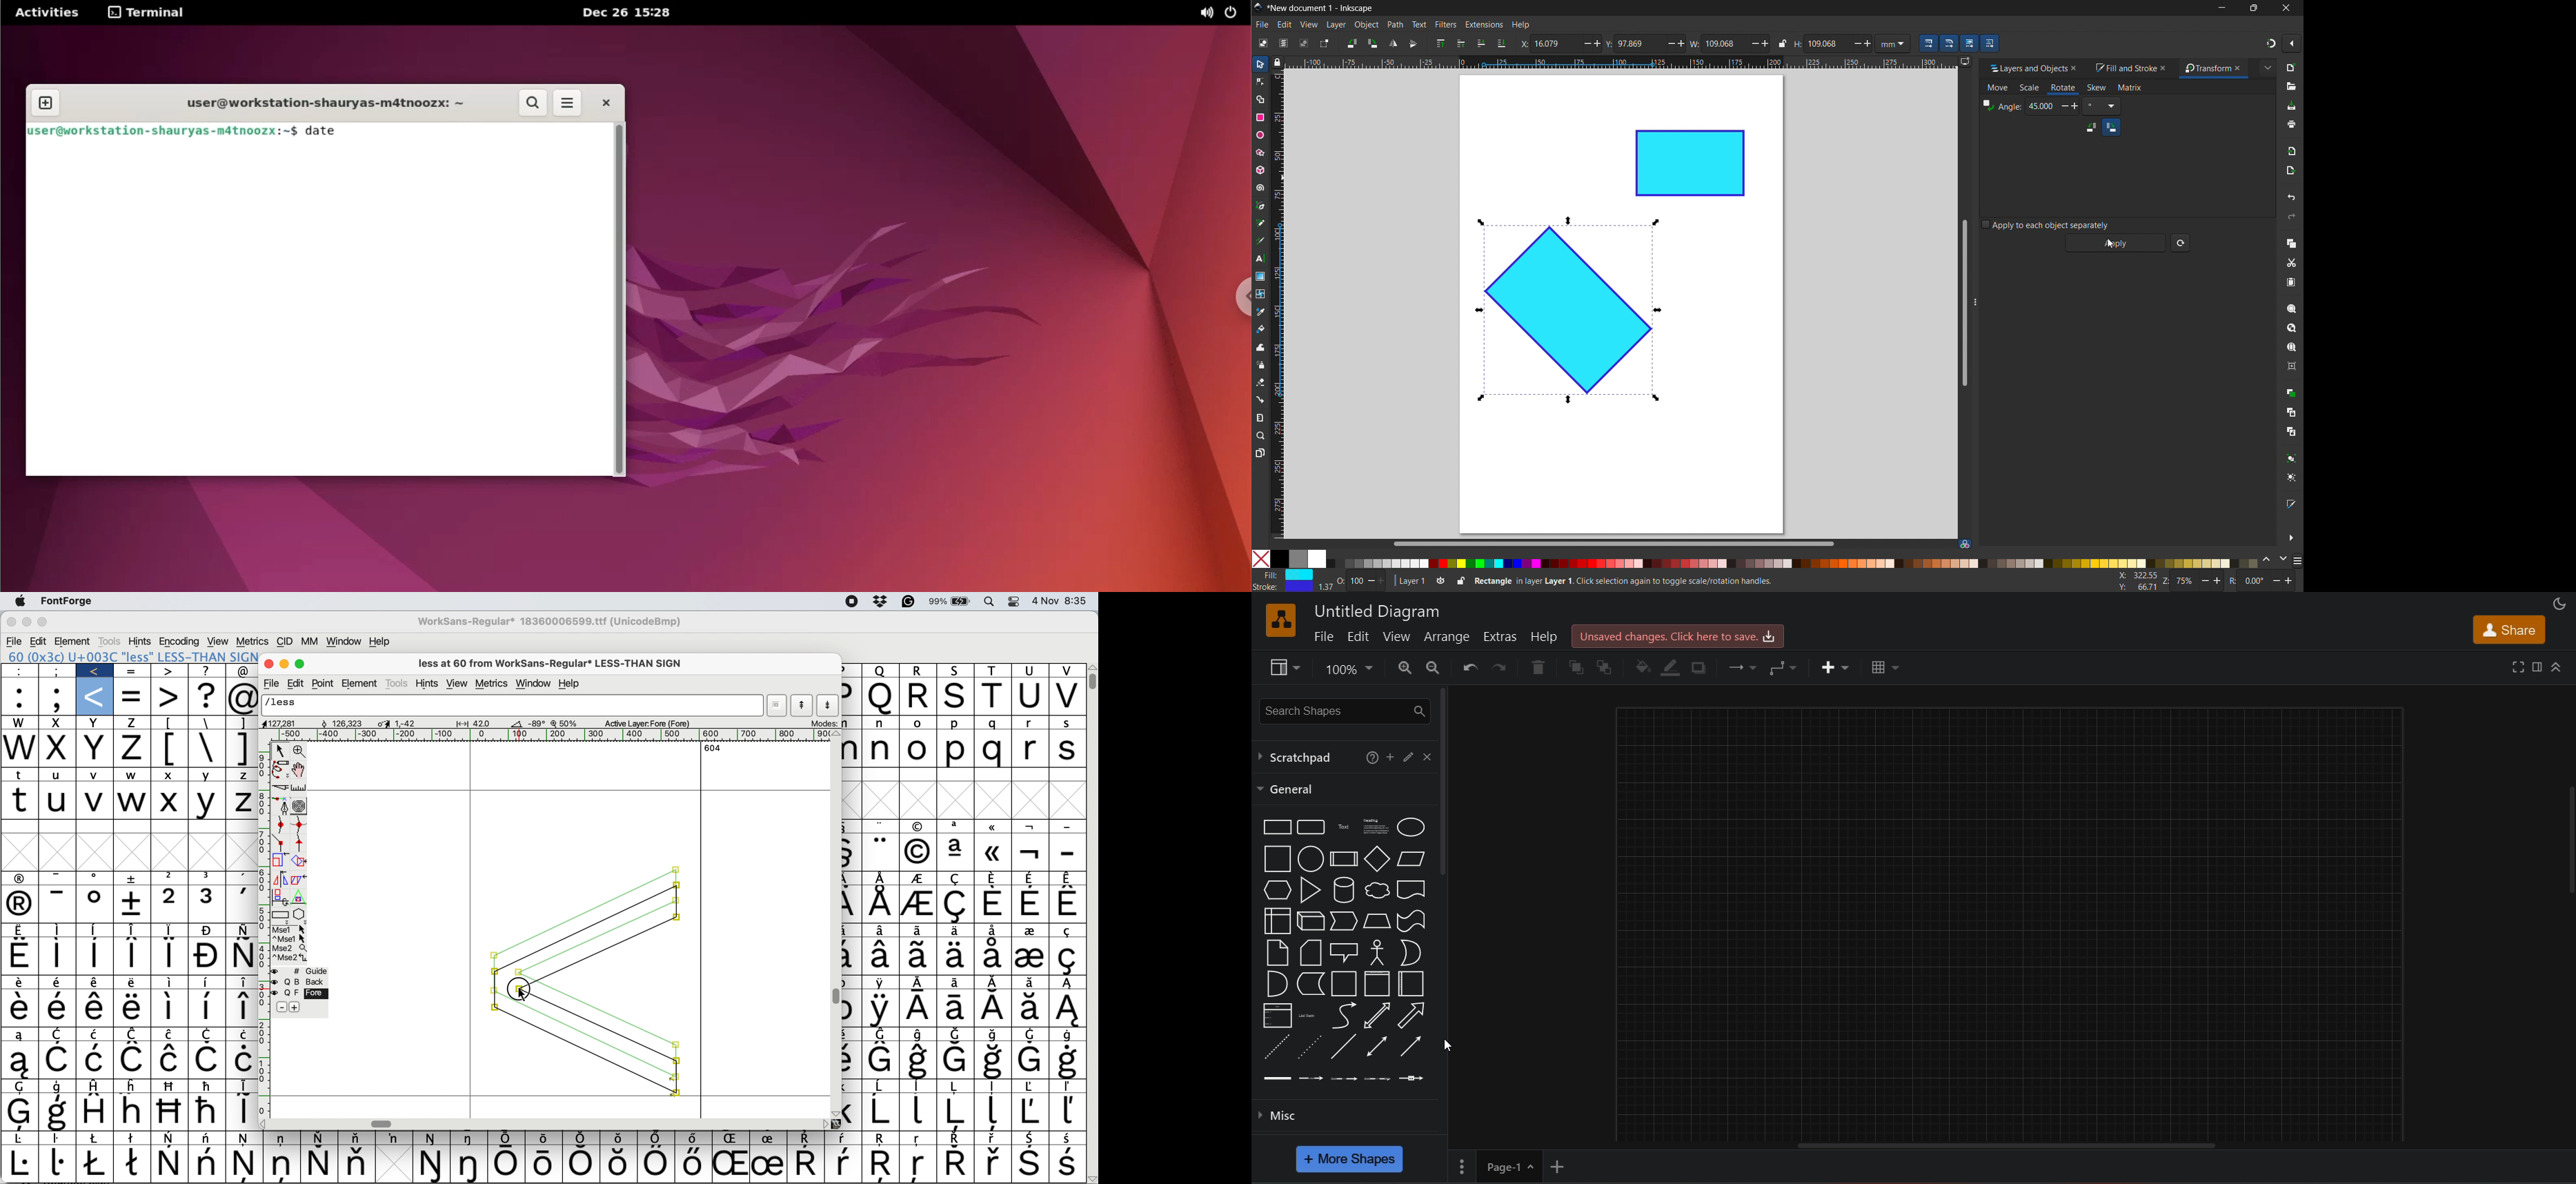 The width and height of the screenshot is (2576, 1204). I want to click on to front, so click(1574, 667).